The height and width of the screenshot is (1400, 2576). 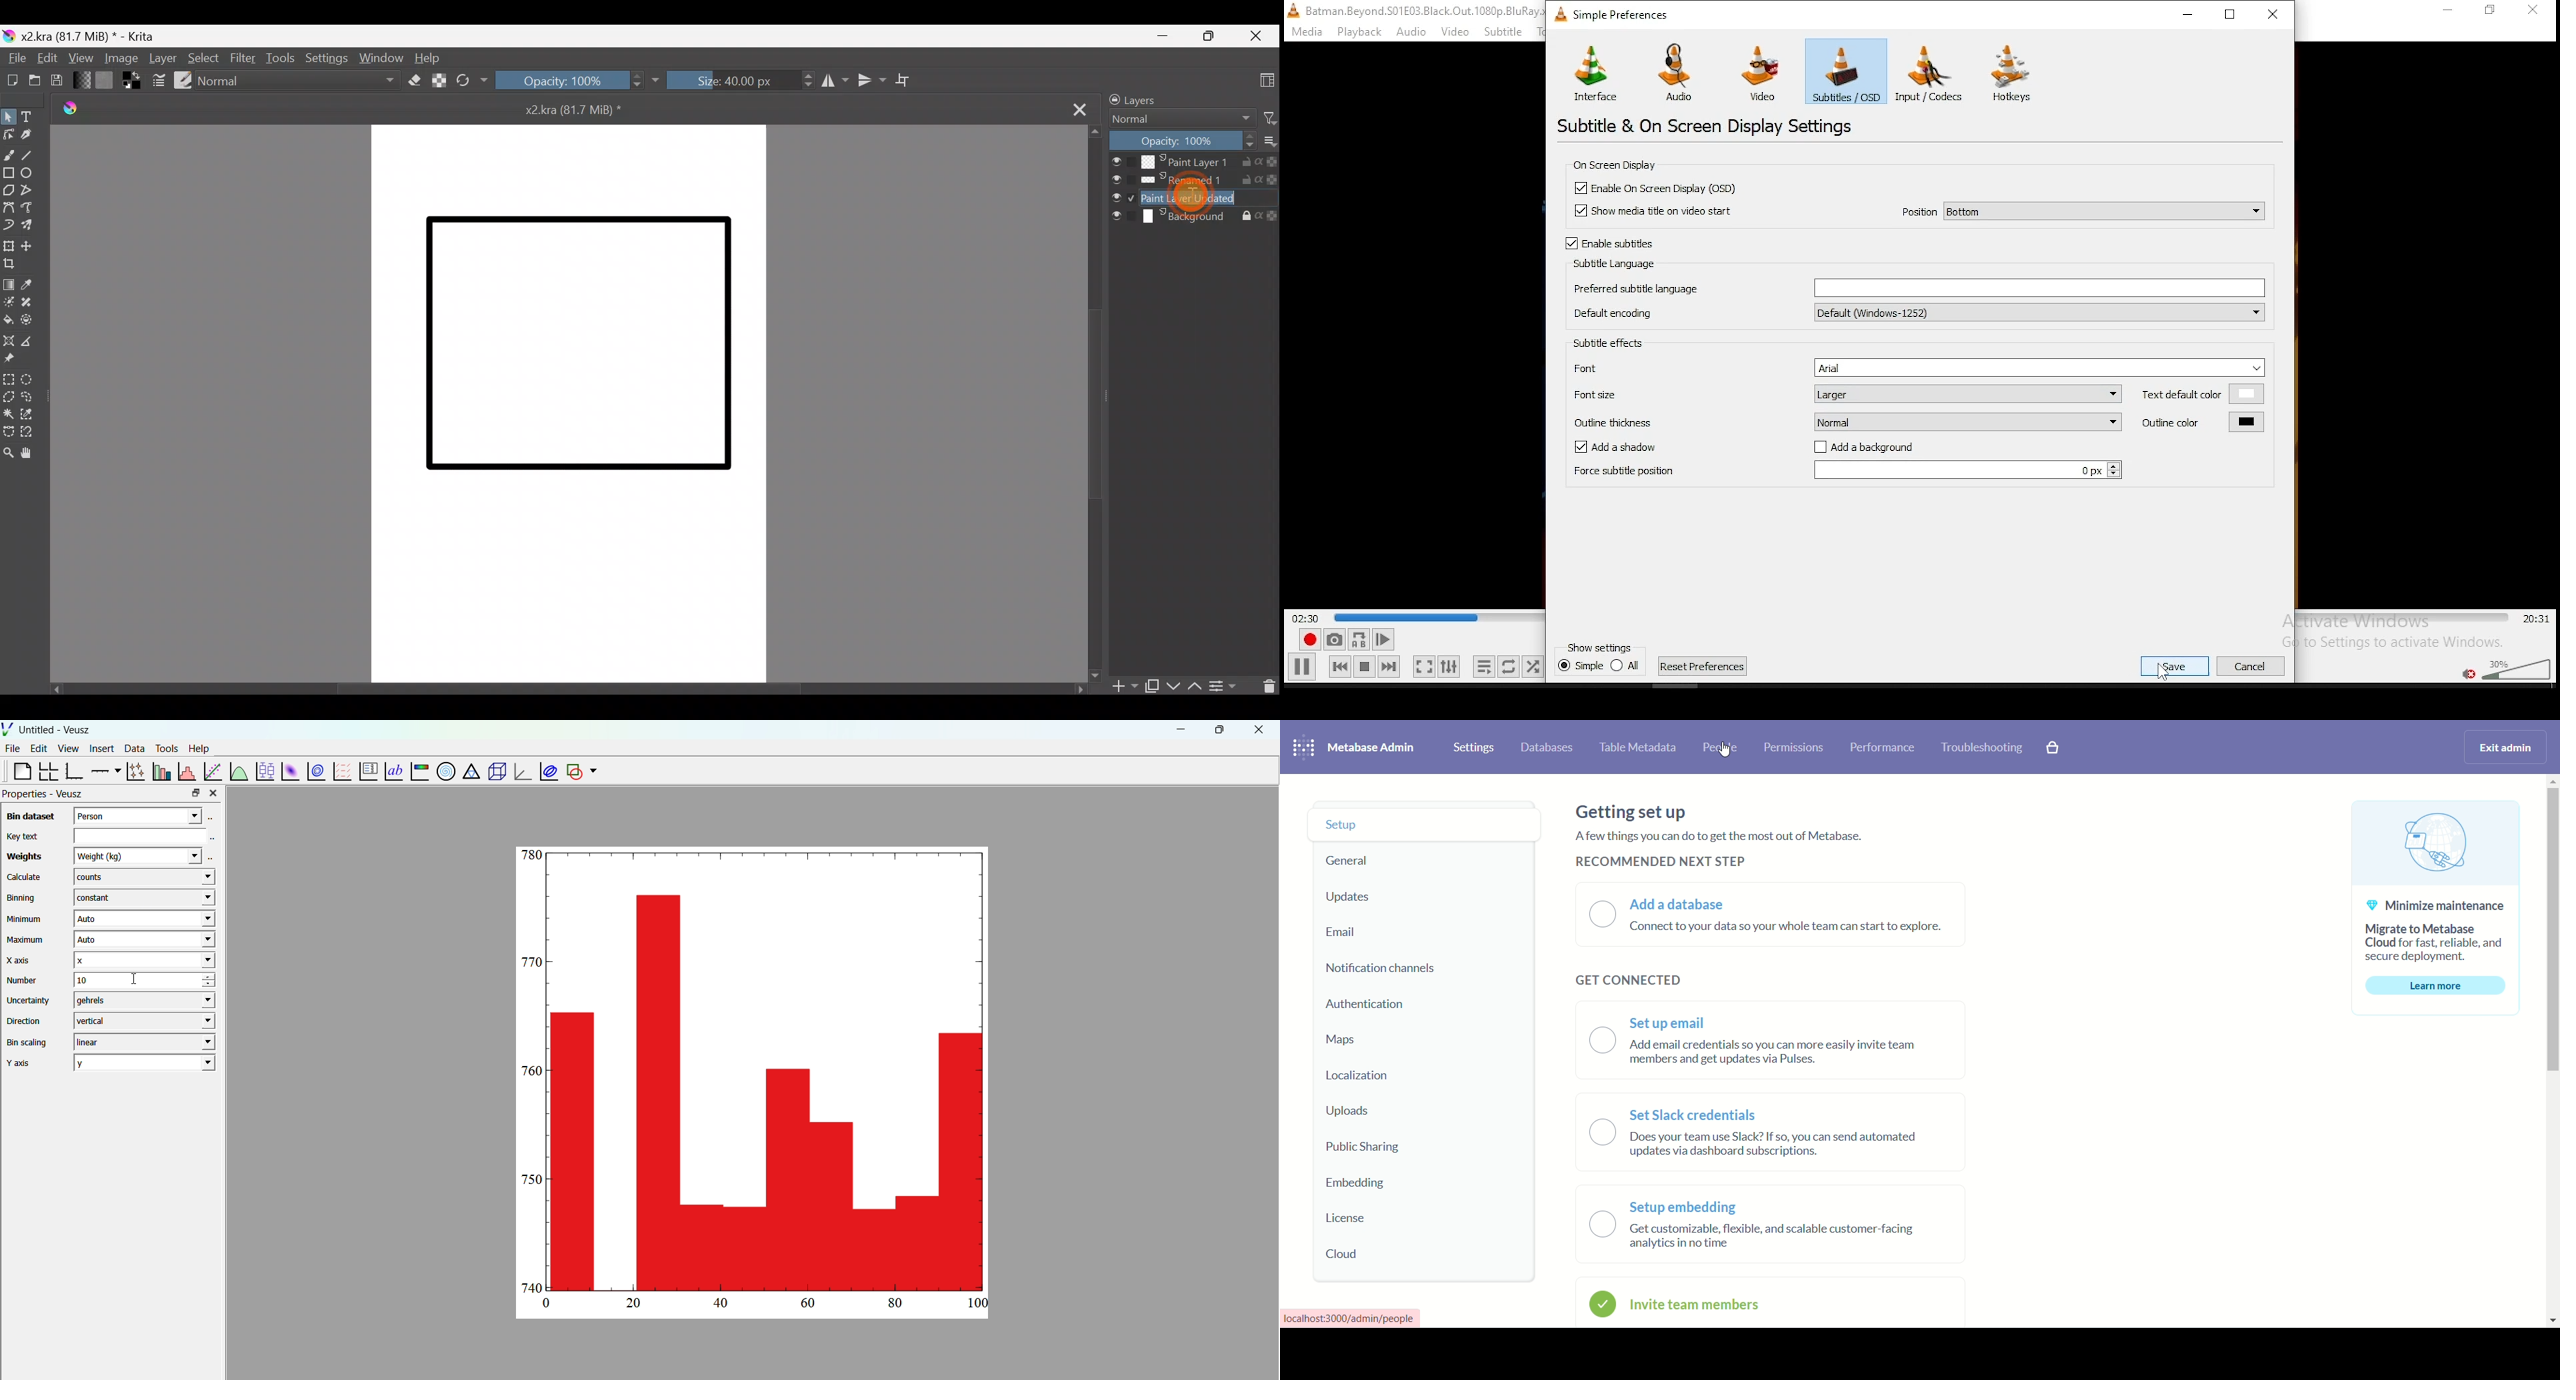 I want to click on Maximize, so click(x=1208, y=35).